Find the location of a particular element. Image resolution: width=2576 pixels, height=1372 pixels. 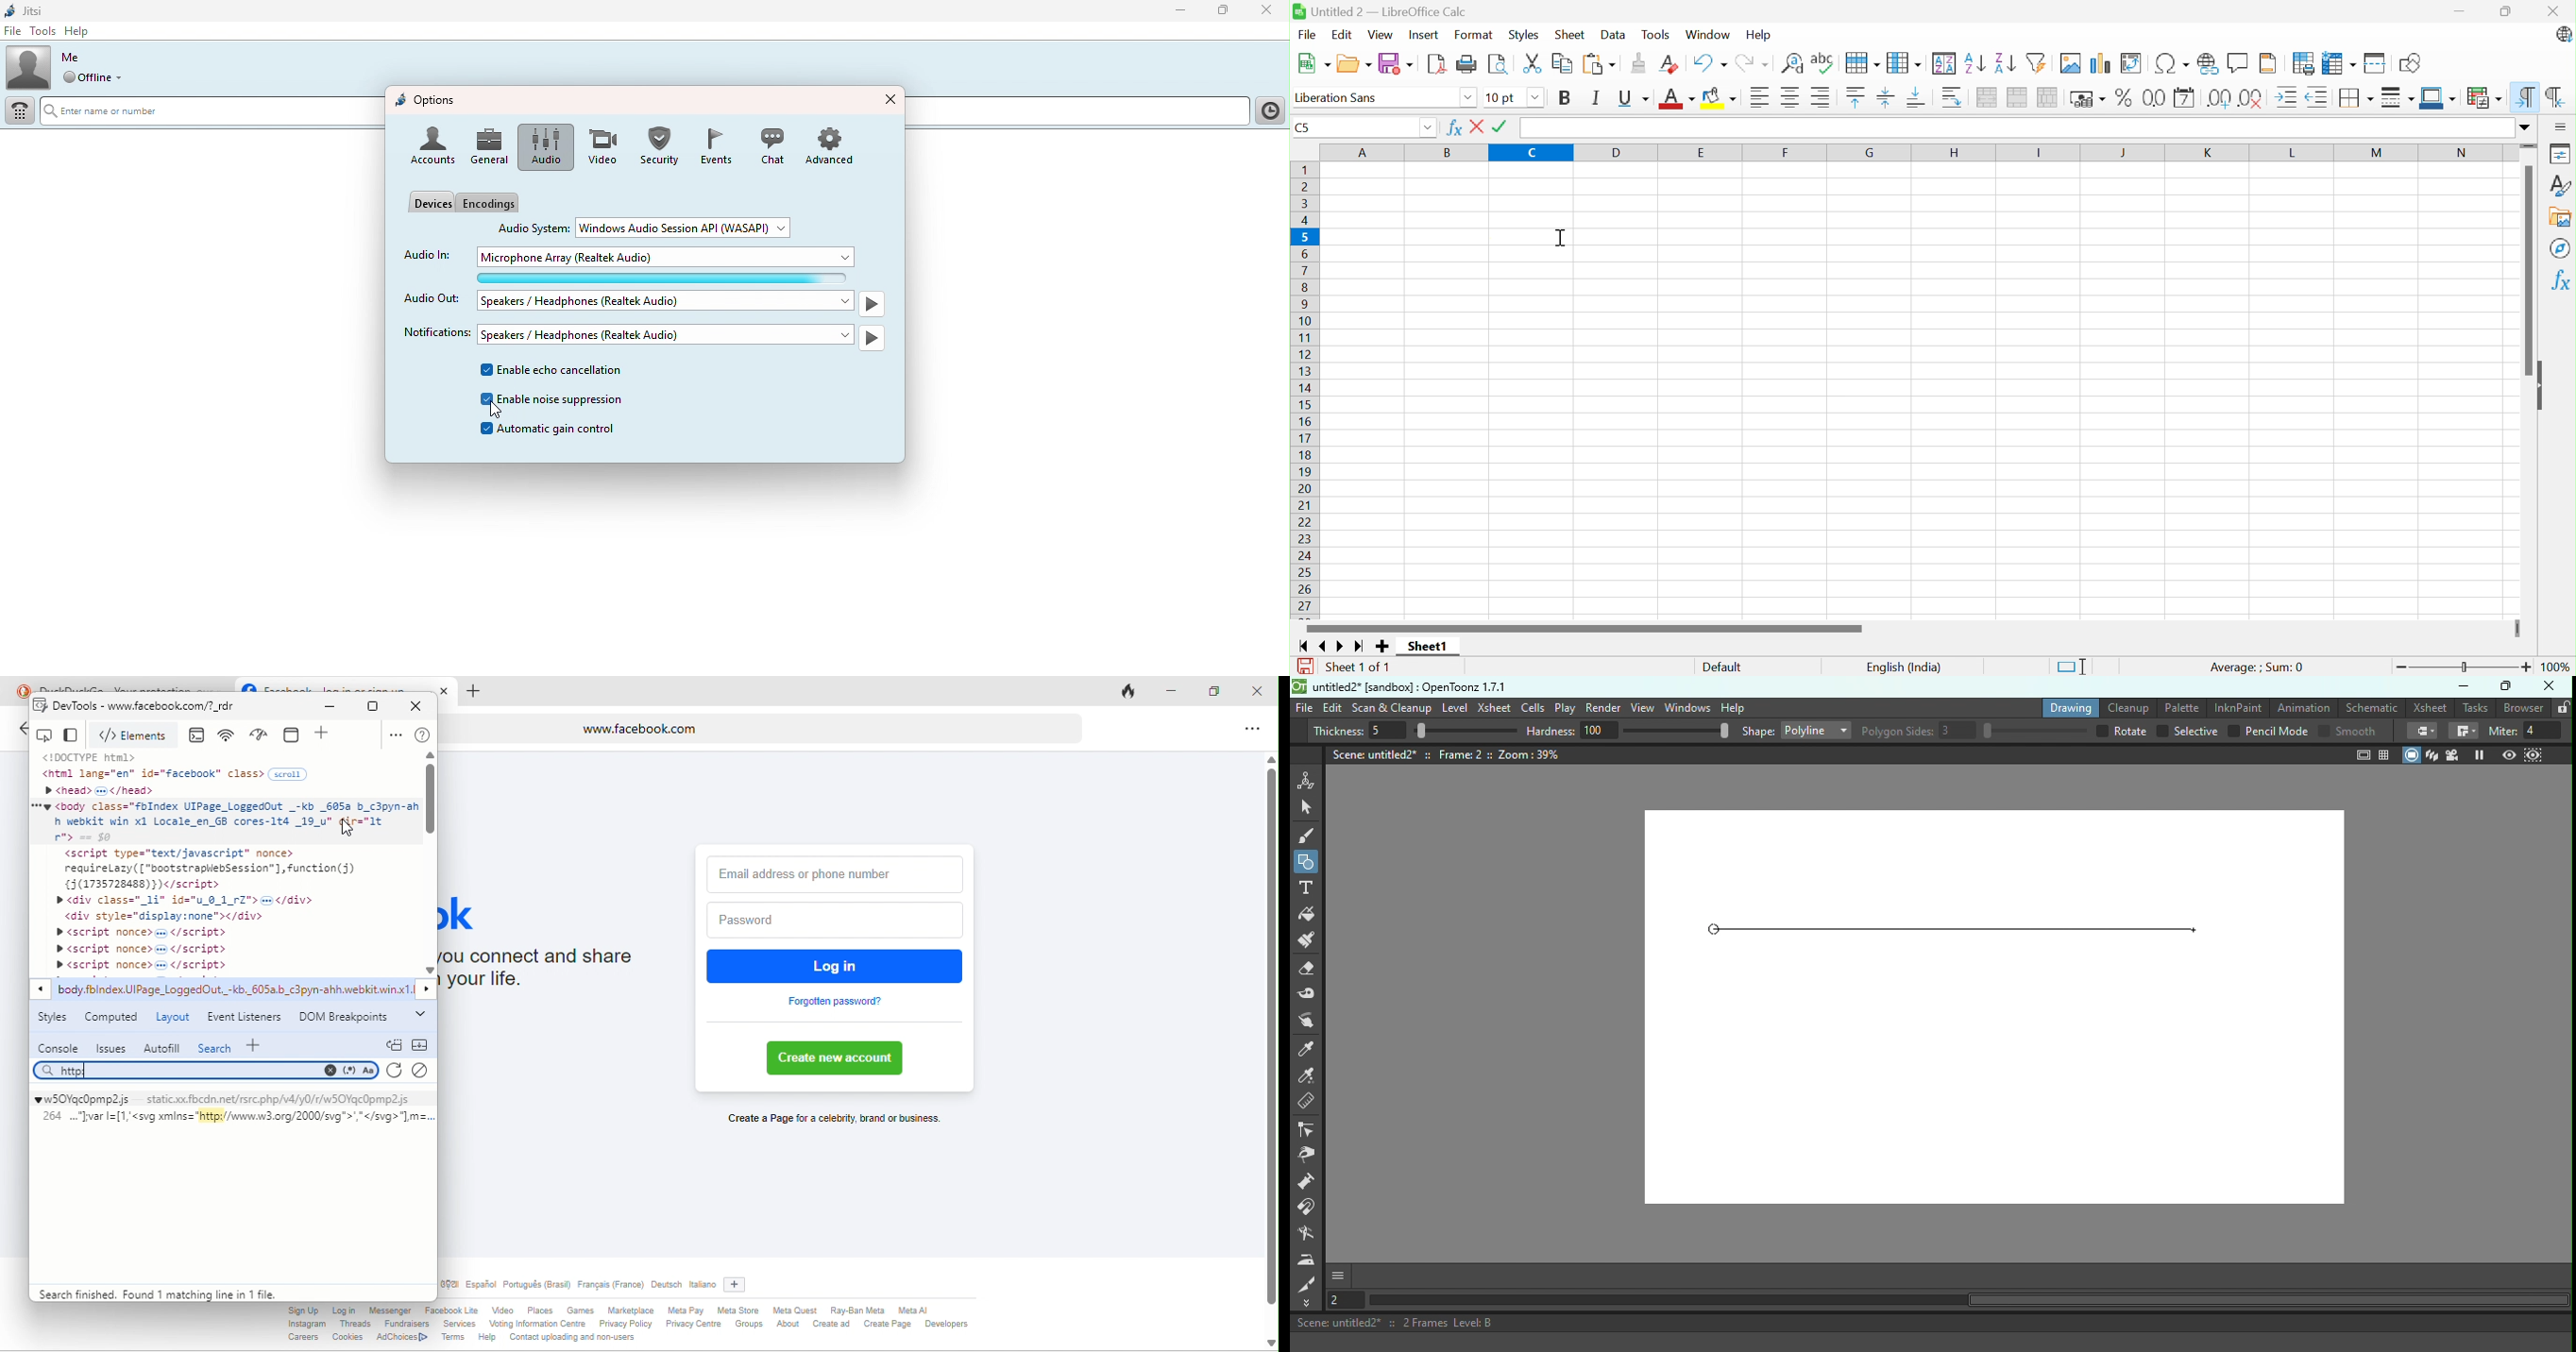

Function wizard is located at coordinates (1453, 128).